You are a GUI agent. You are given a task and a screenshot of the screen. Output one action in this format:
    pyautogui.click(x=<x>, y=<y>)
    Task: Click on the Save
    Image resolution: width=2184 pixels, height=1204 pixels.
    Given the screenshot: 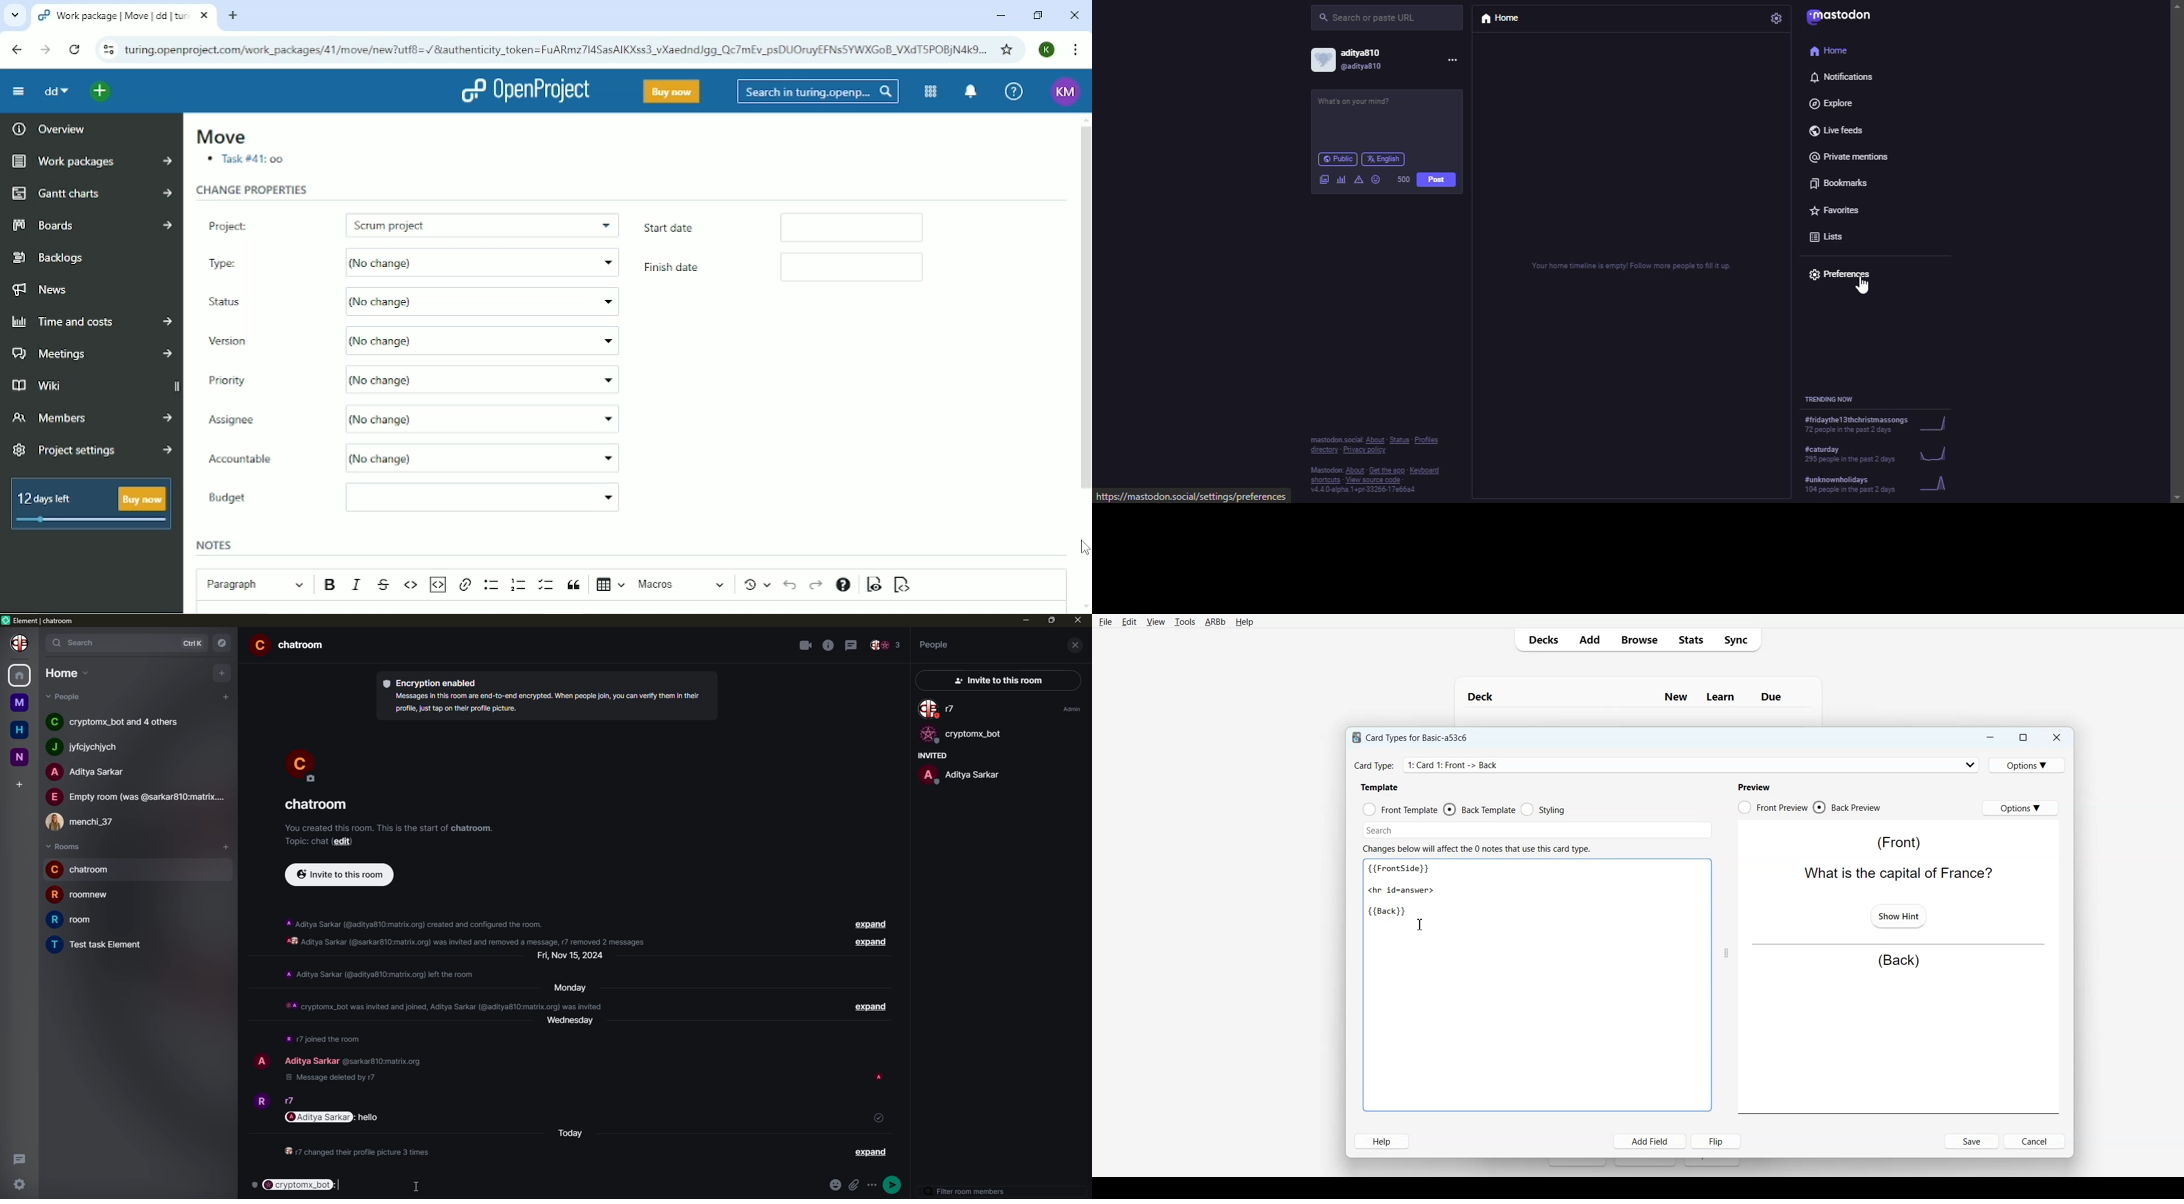 What is the action you would take?
    pyautogui.click(x=1972, y=1141)
    